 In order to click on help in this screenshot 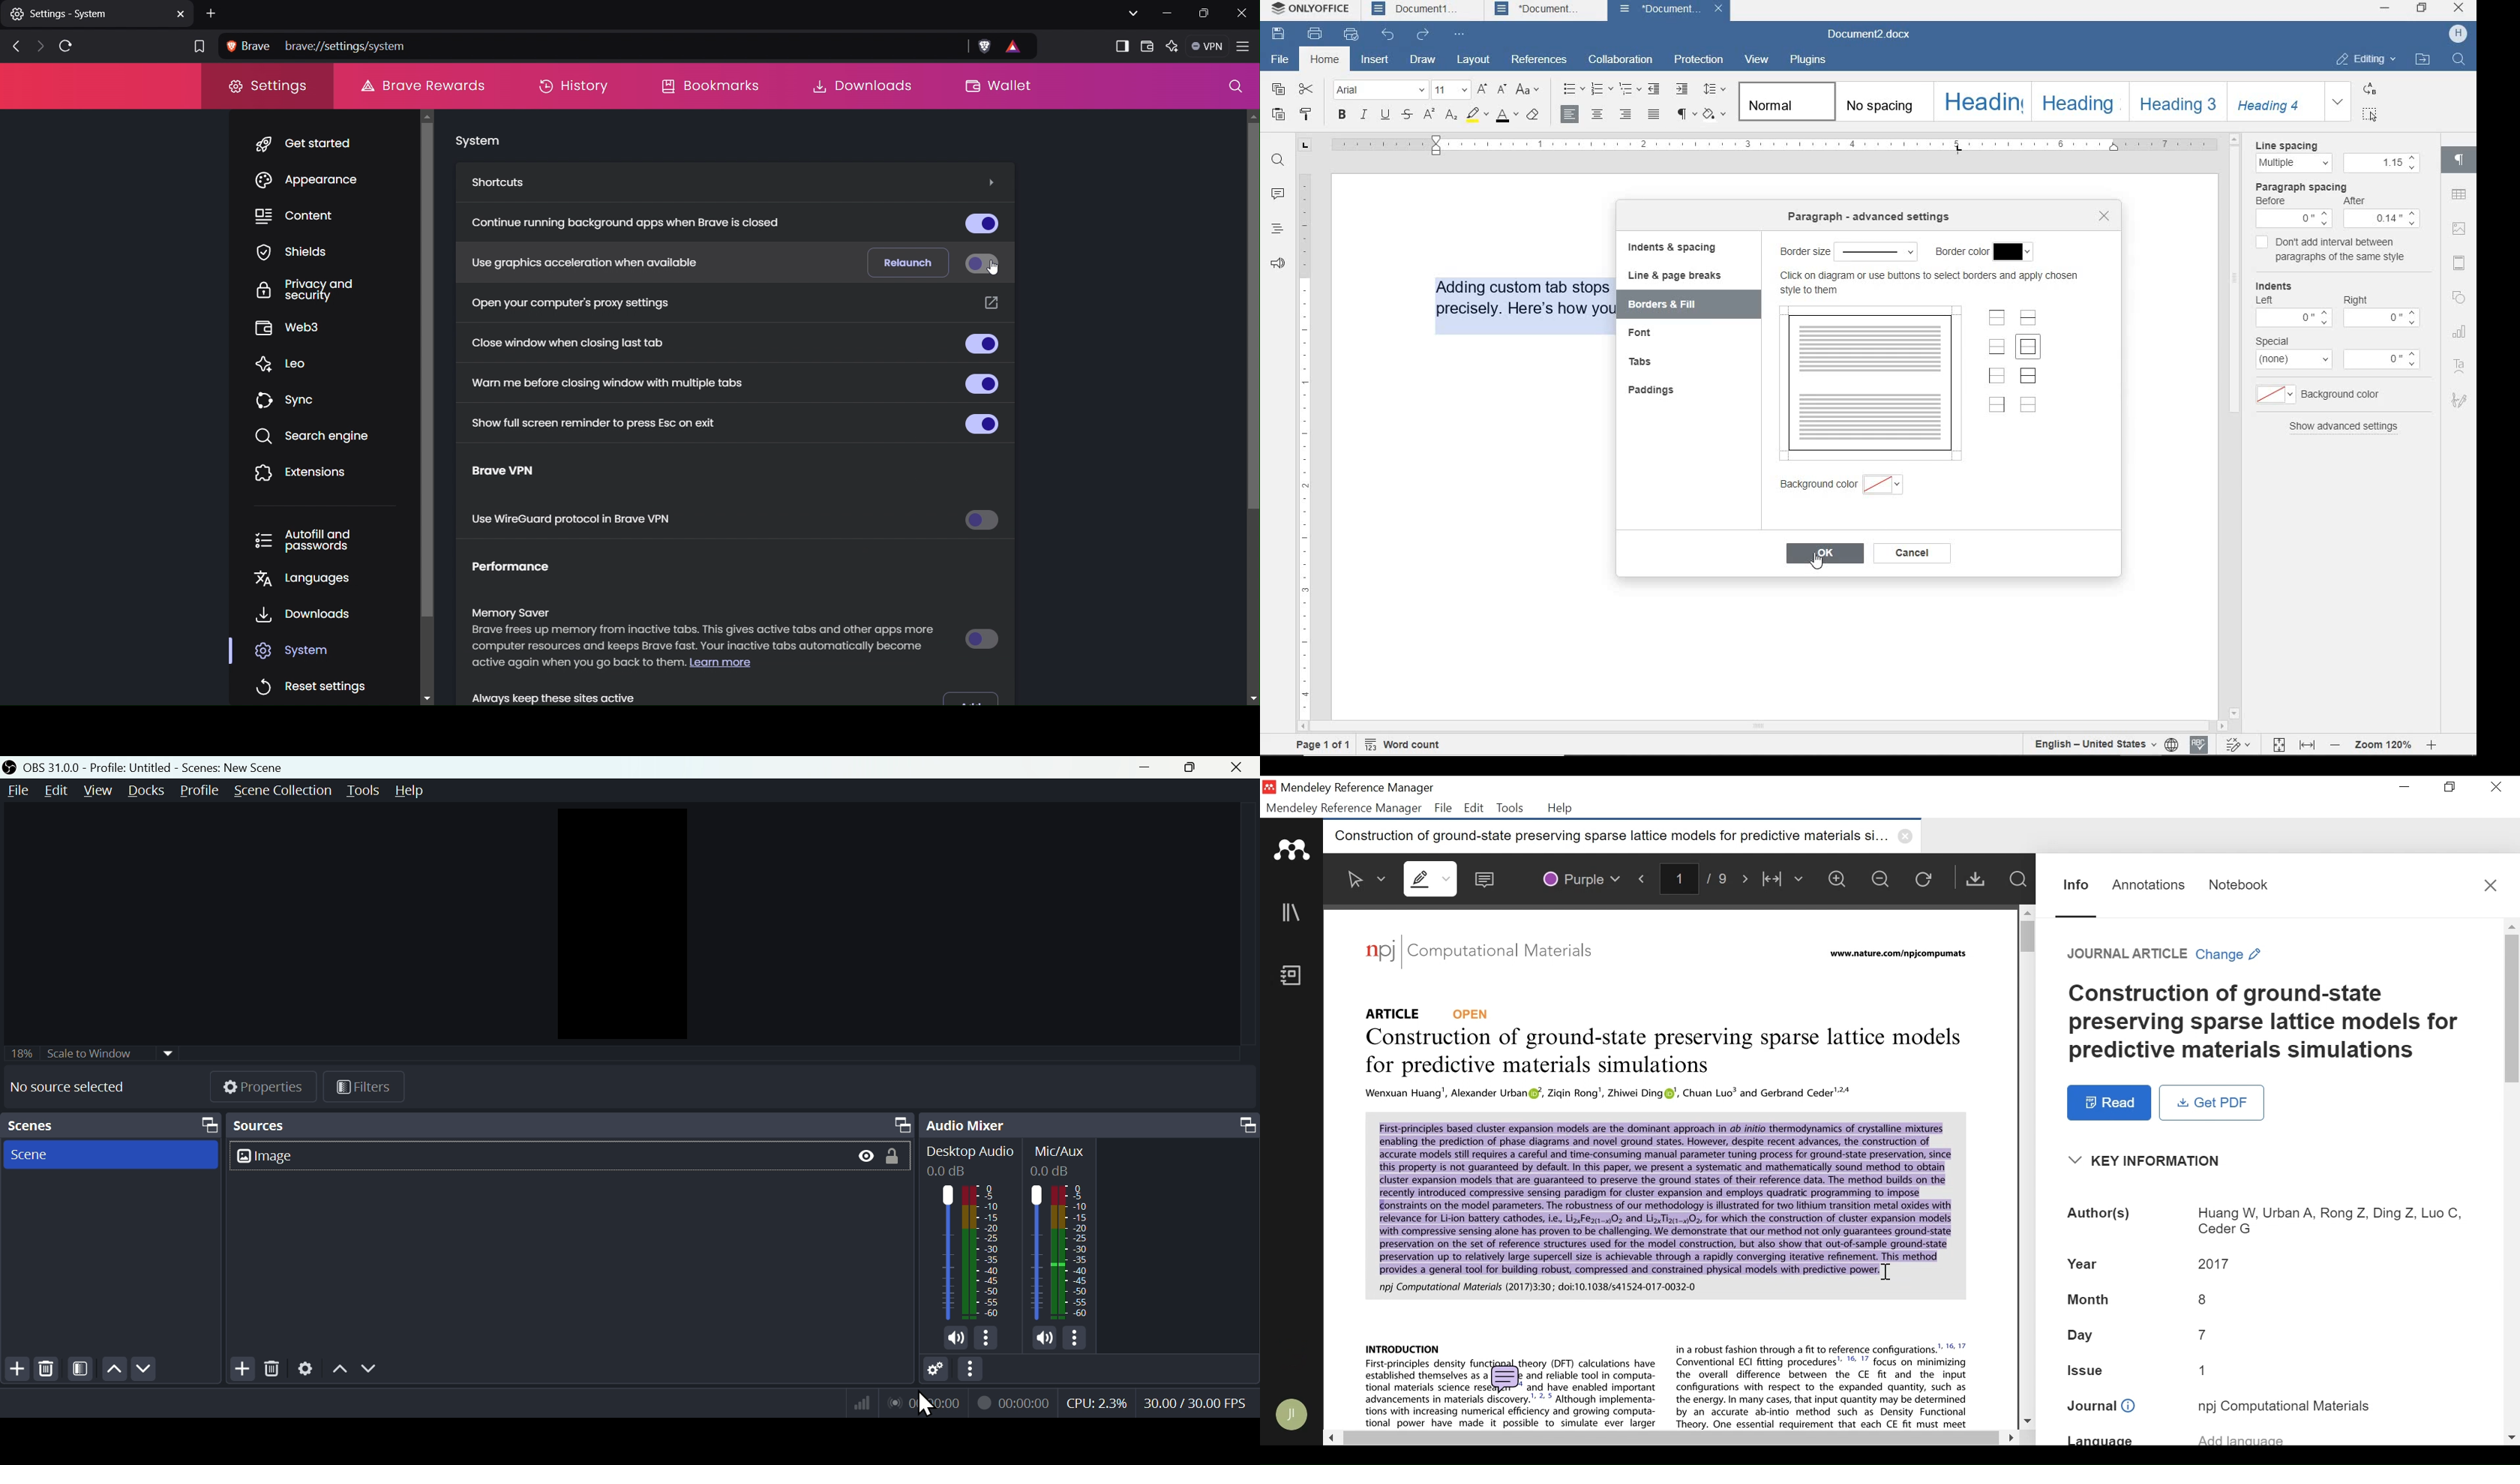, I will do `click(413, 791)`.